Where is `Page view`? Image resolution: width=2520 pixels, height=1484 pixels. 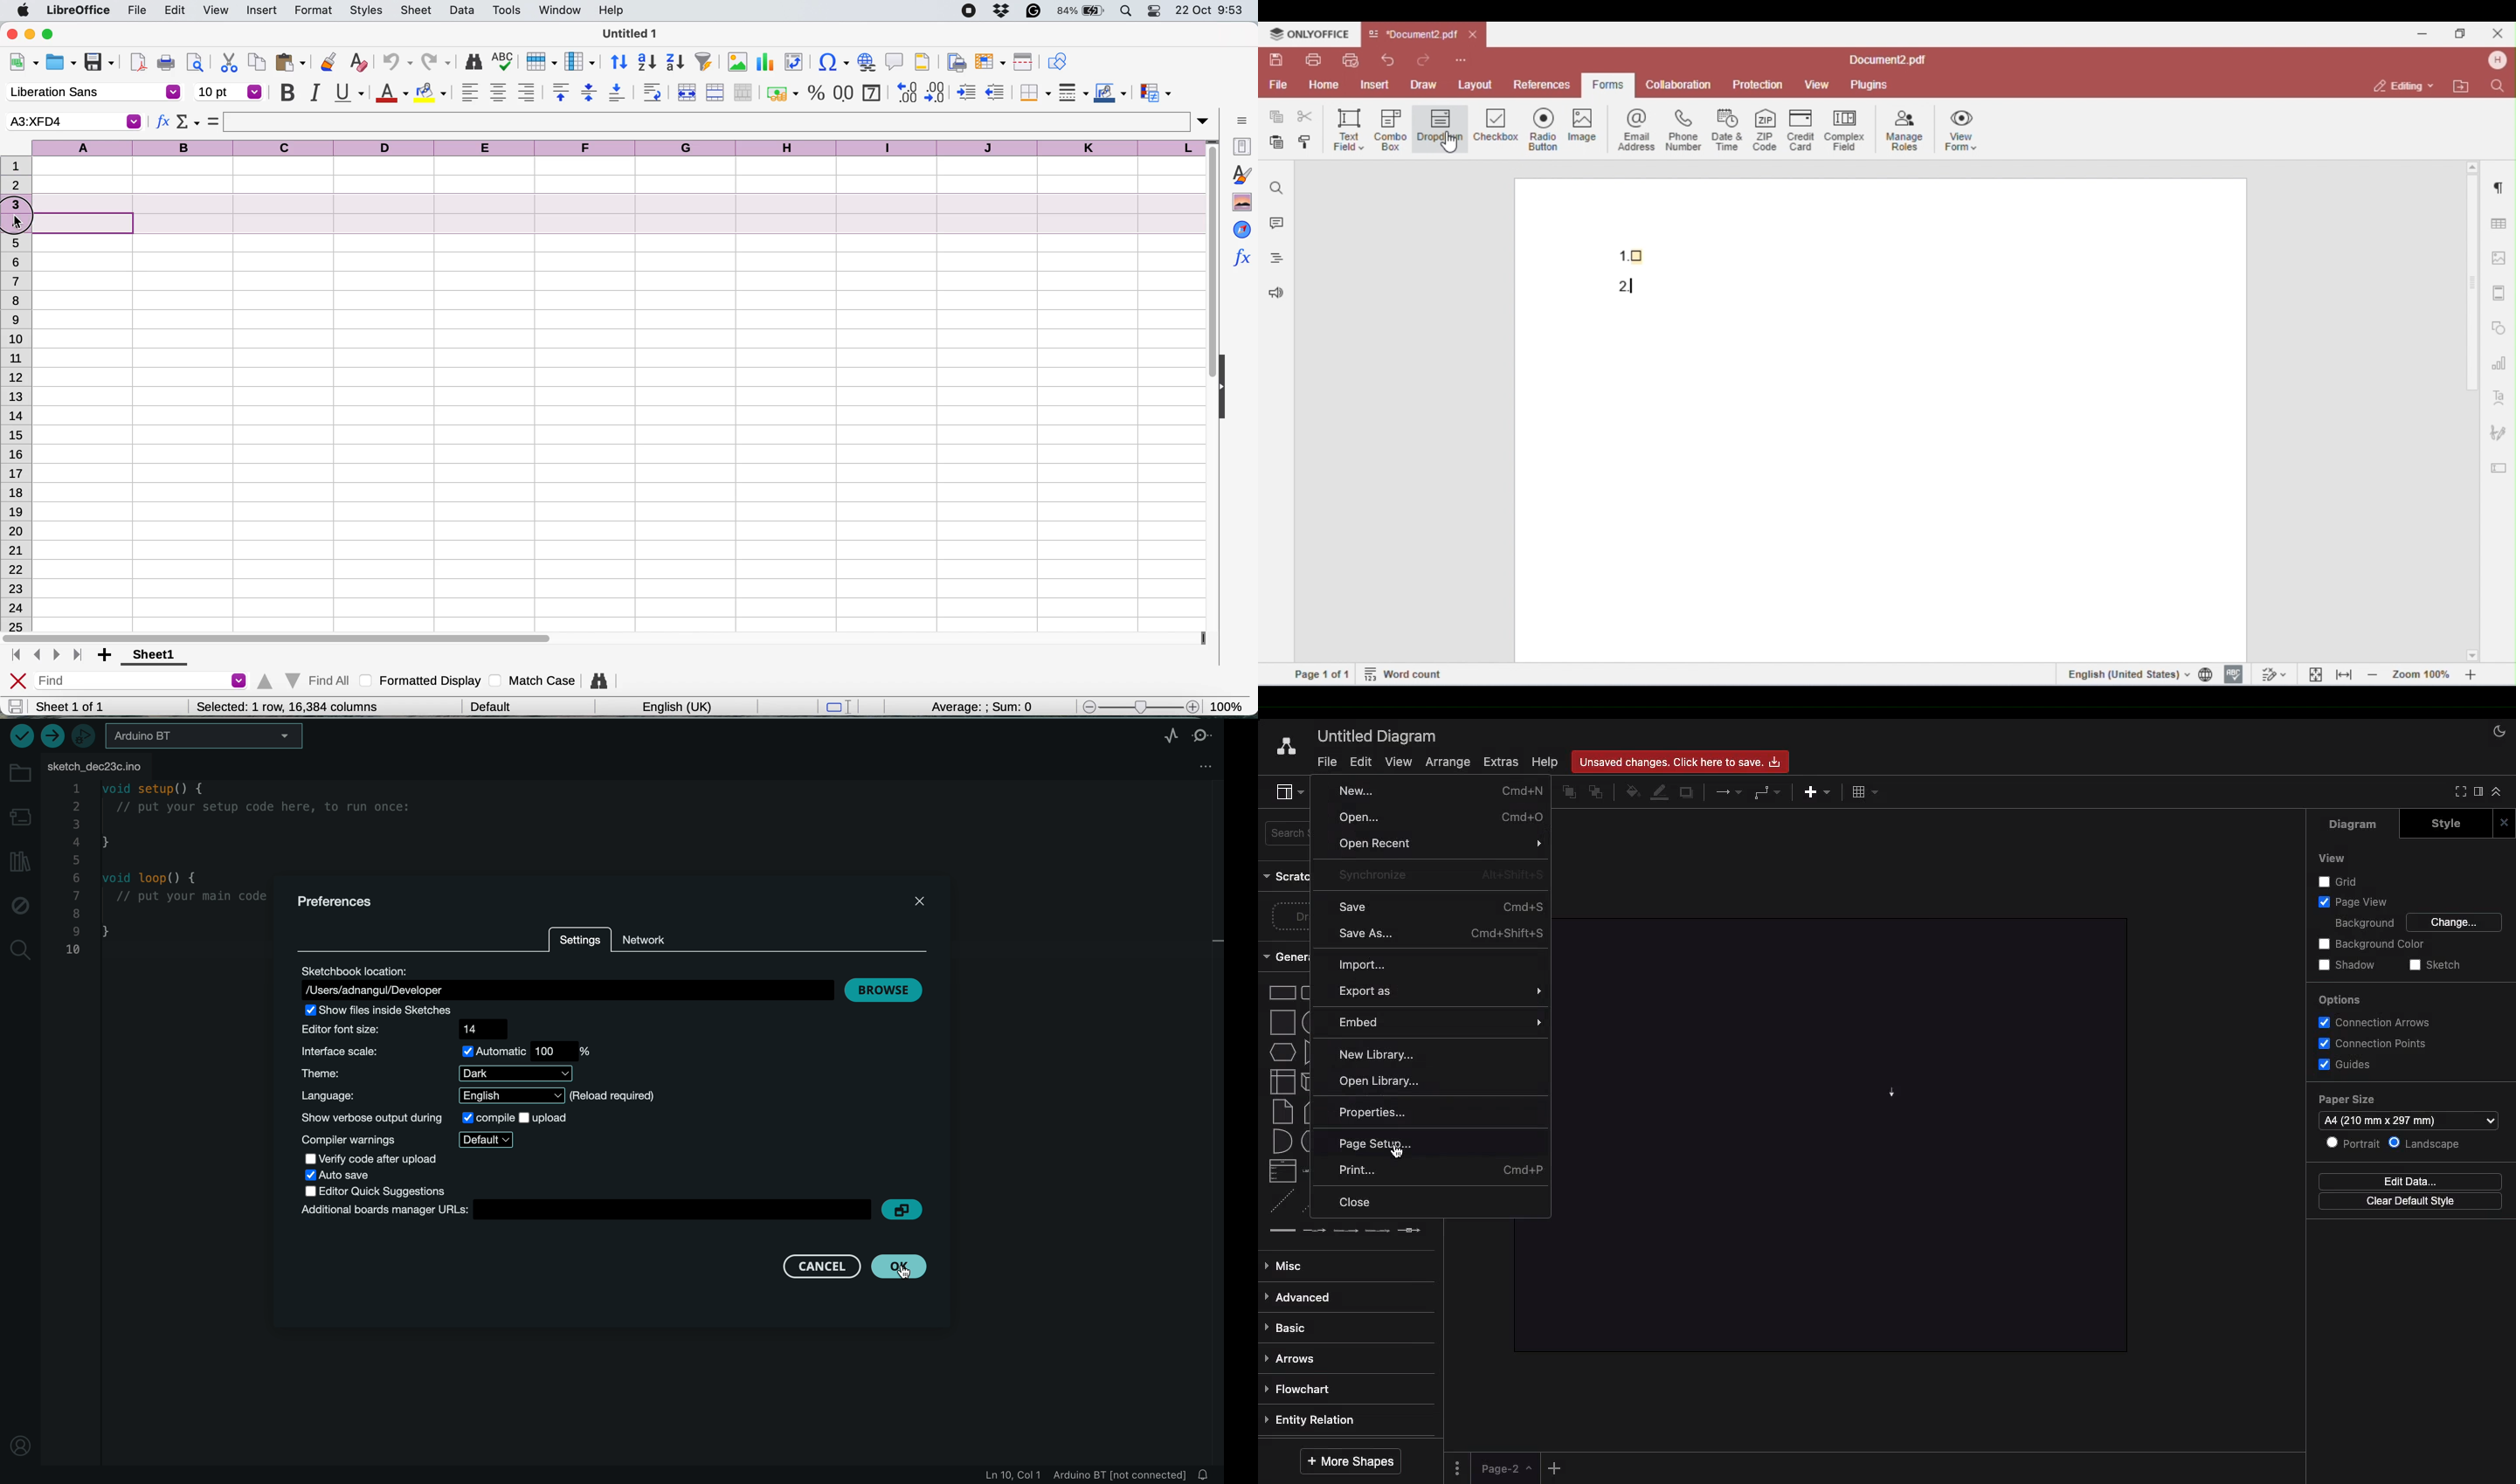
Page view is located at coordinates (2350, 901).